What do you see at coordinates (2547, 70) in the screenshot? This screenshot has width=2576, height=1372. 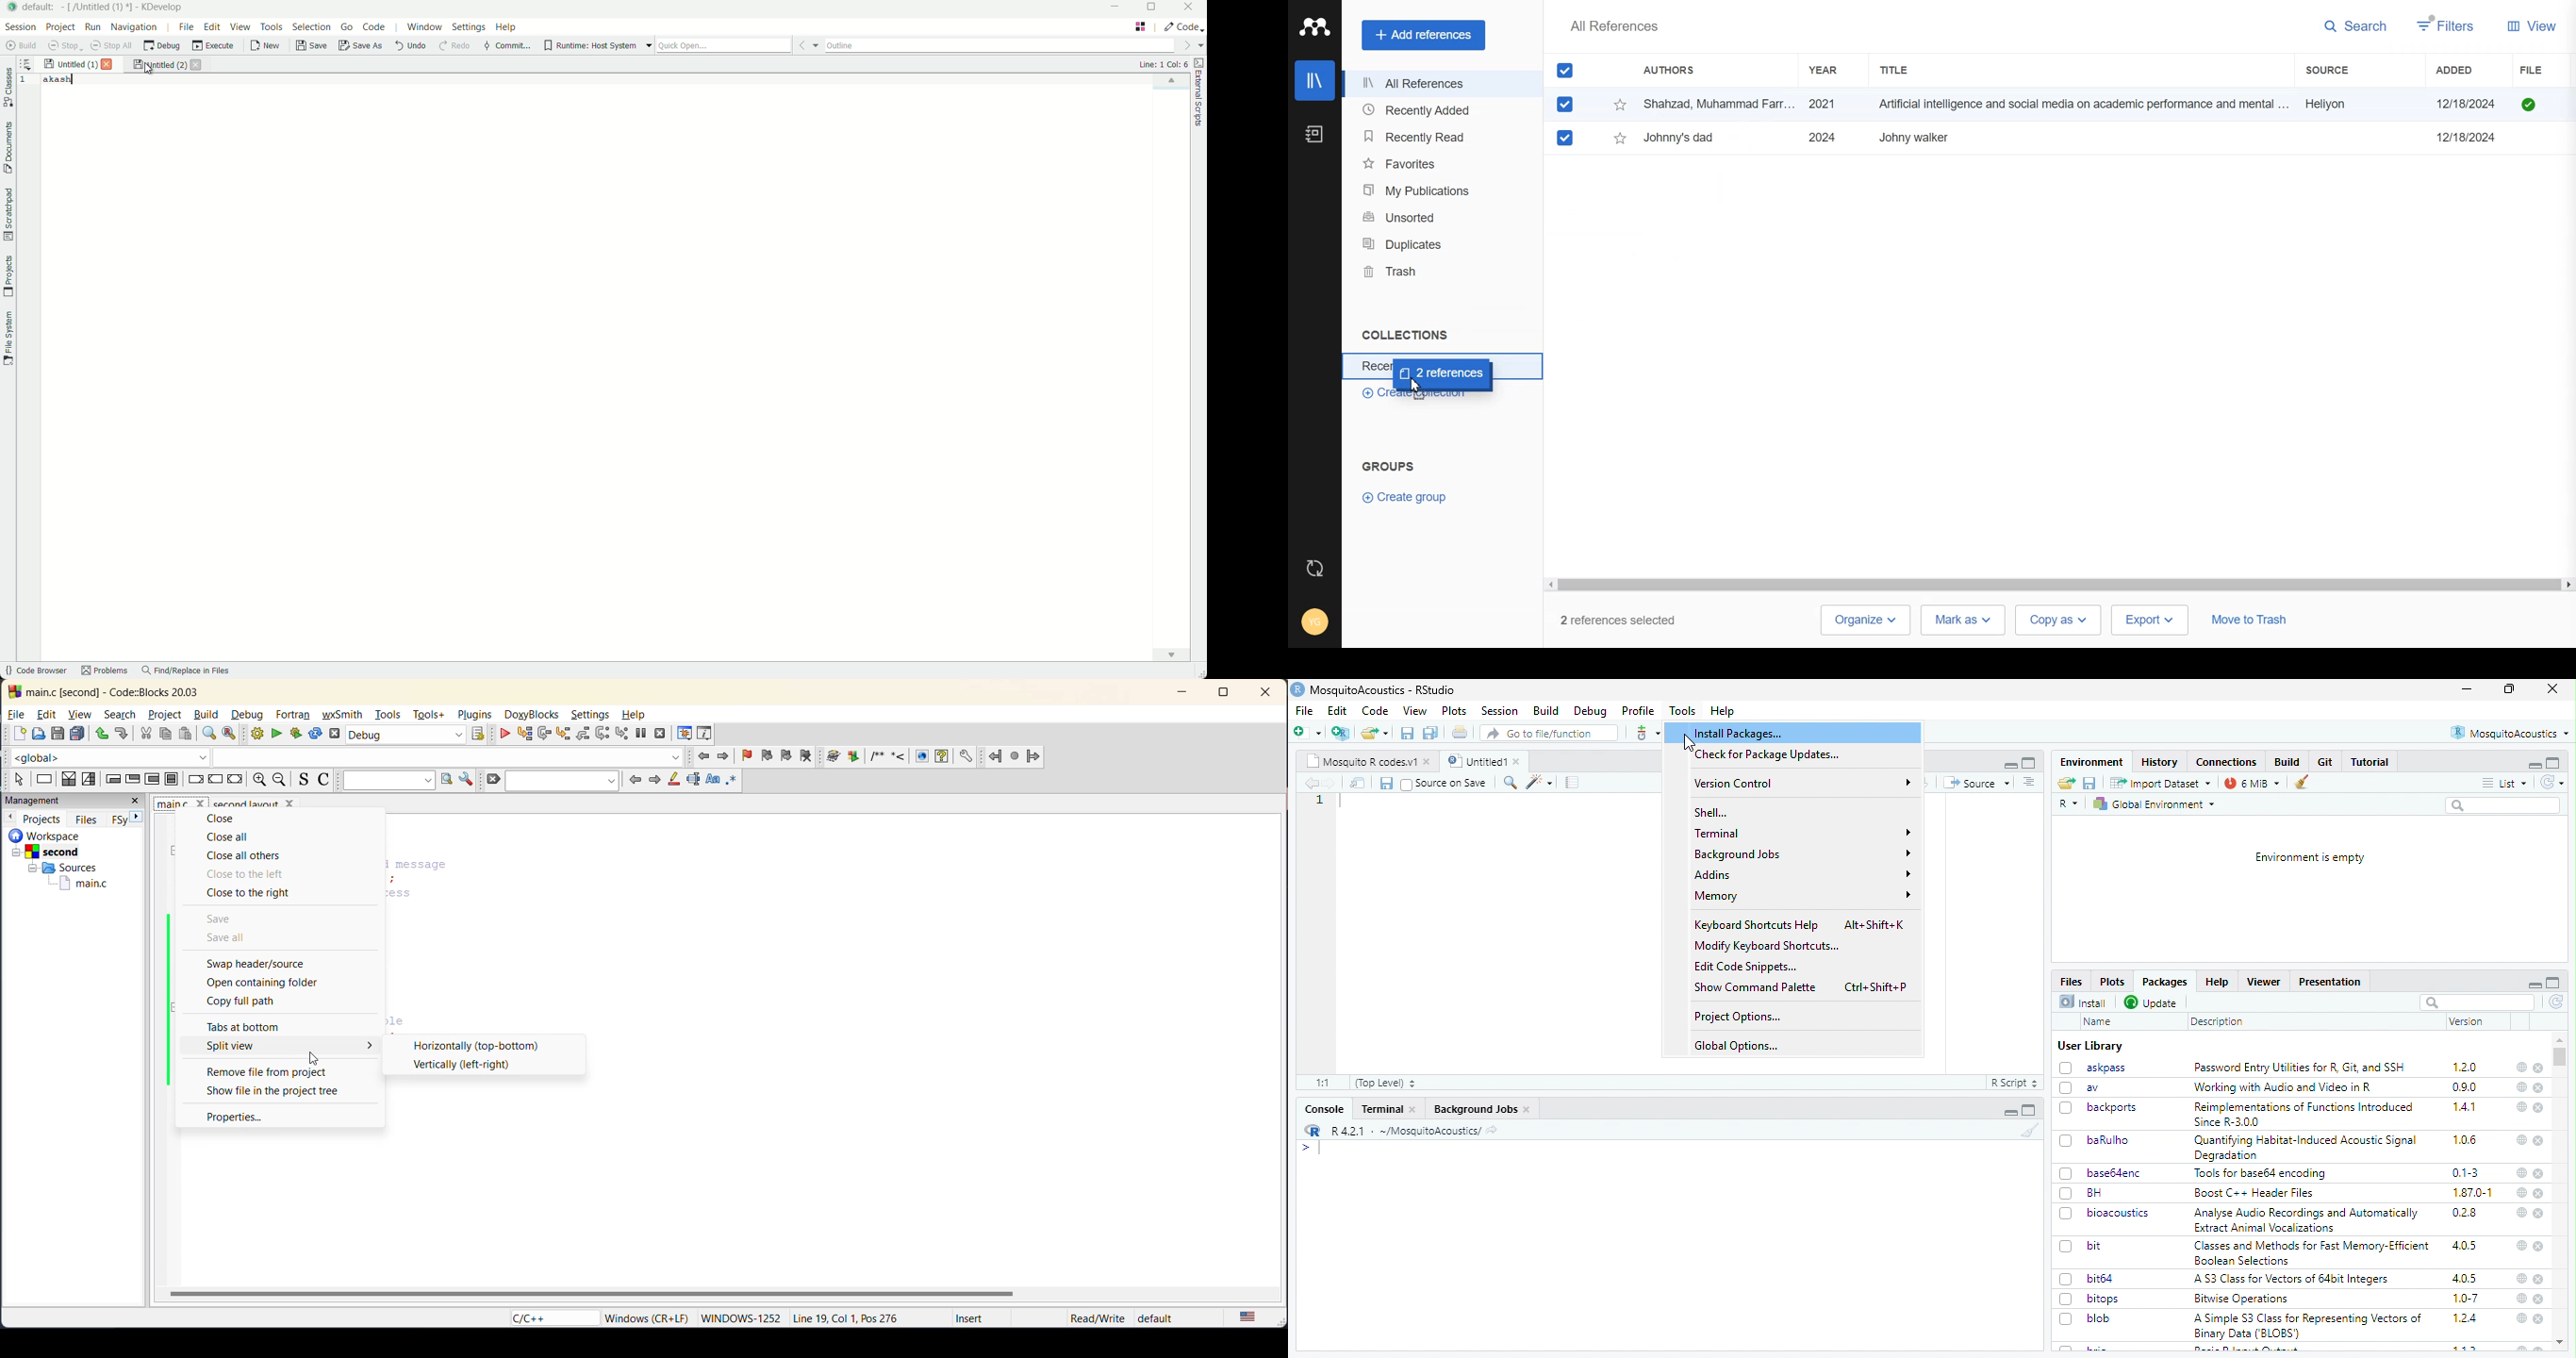 I see `File` at bounding box center [2547, 70].